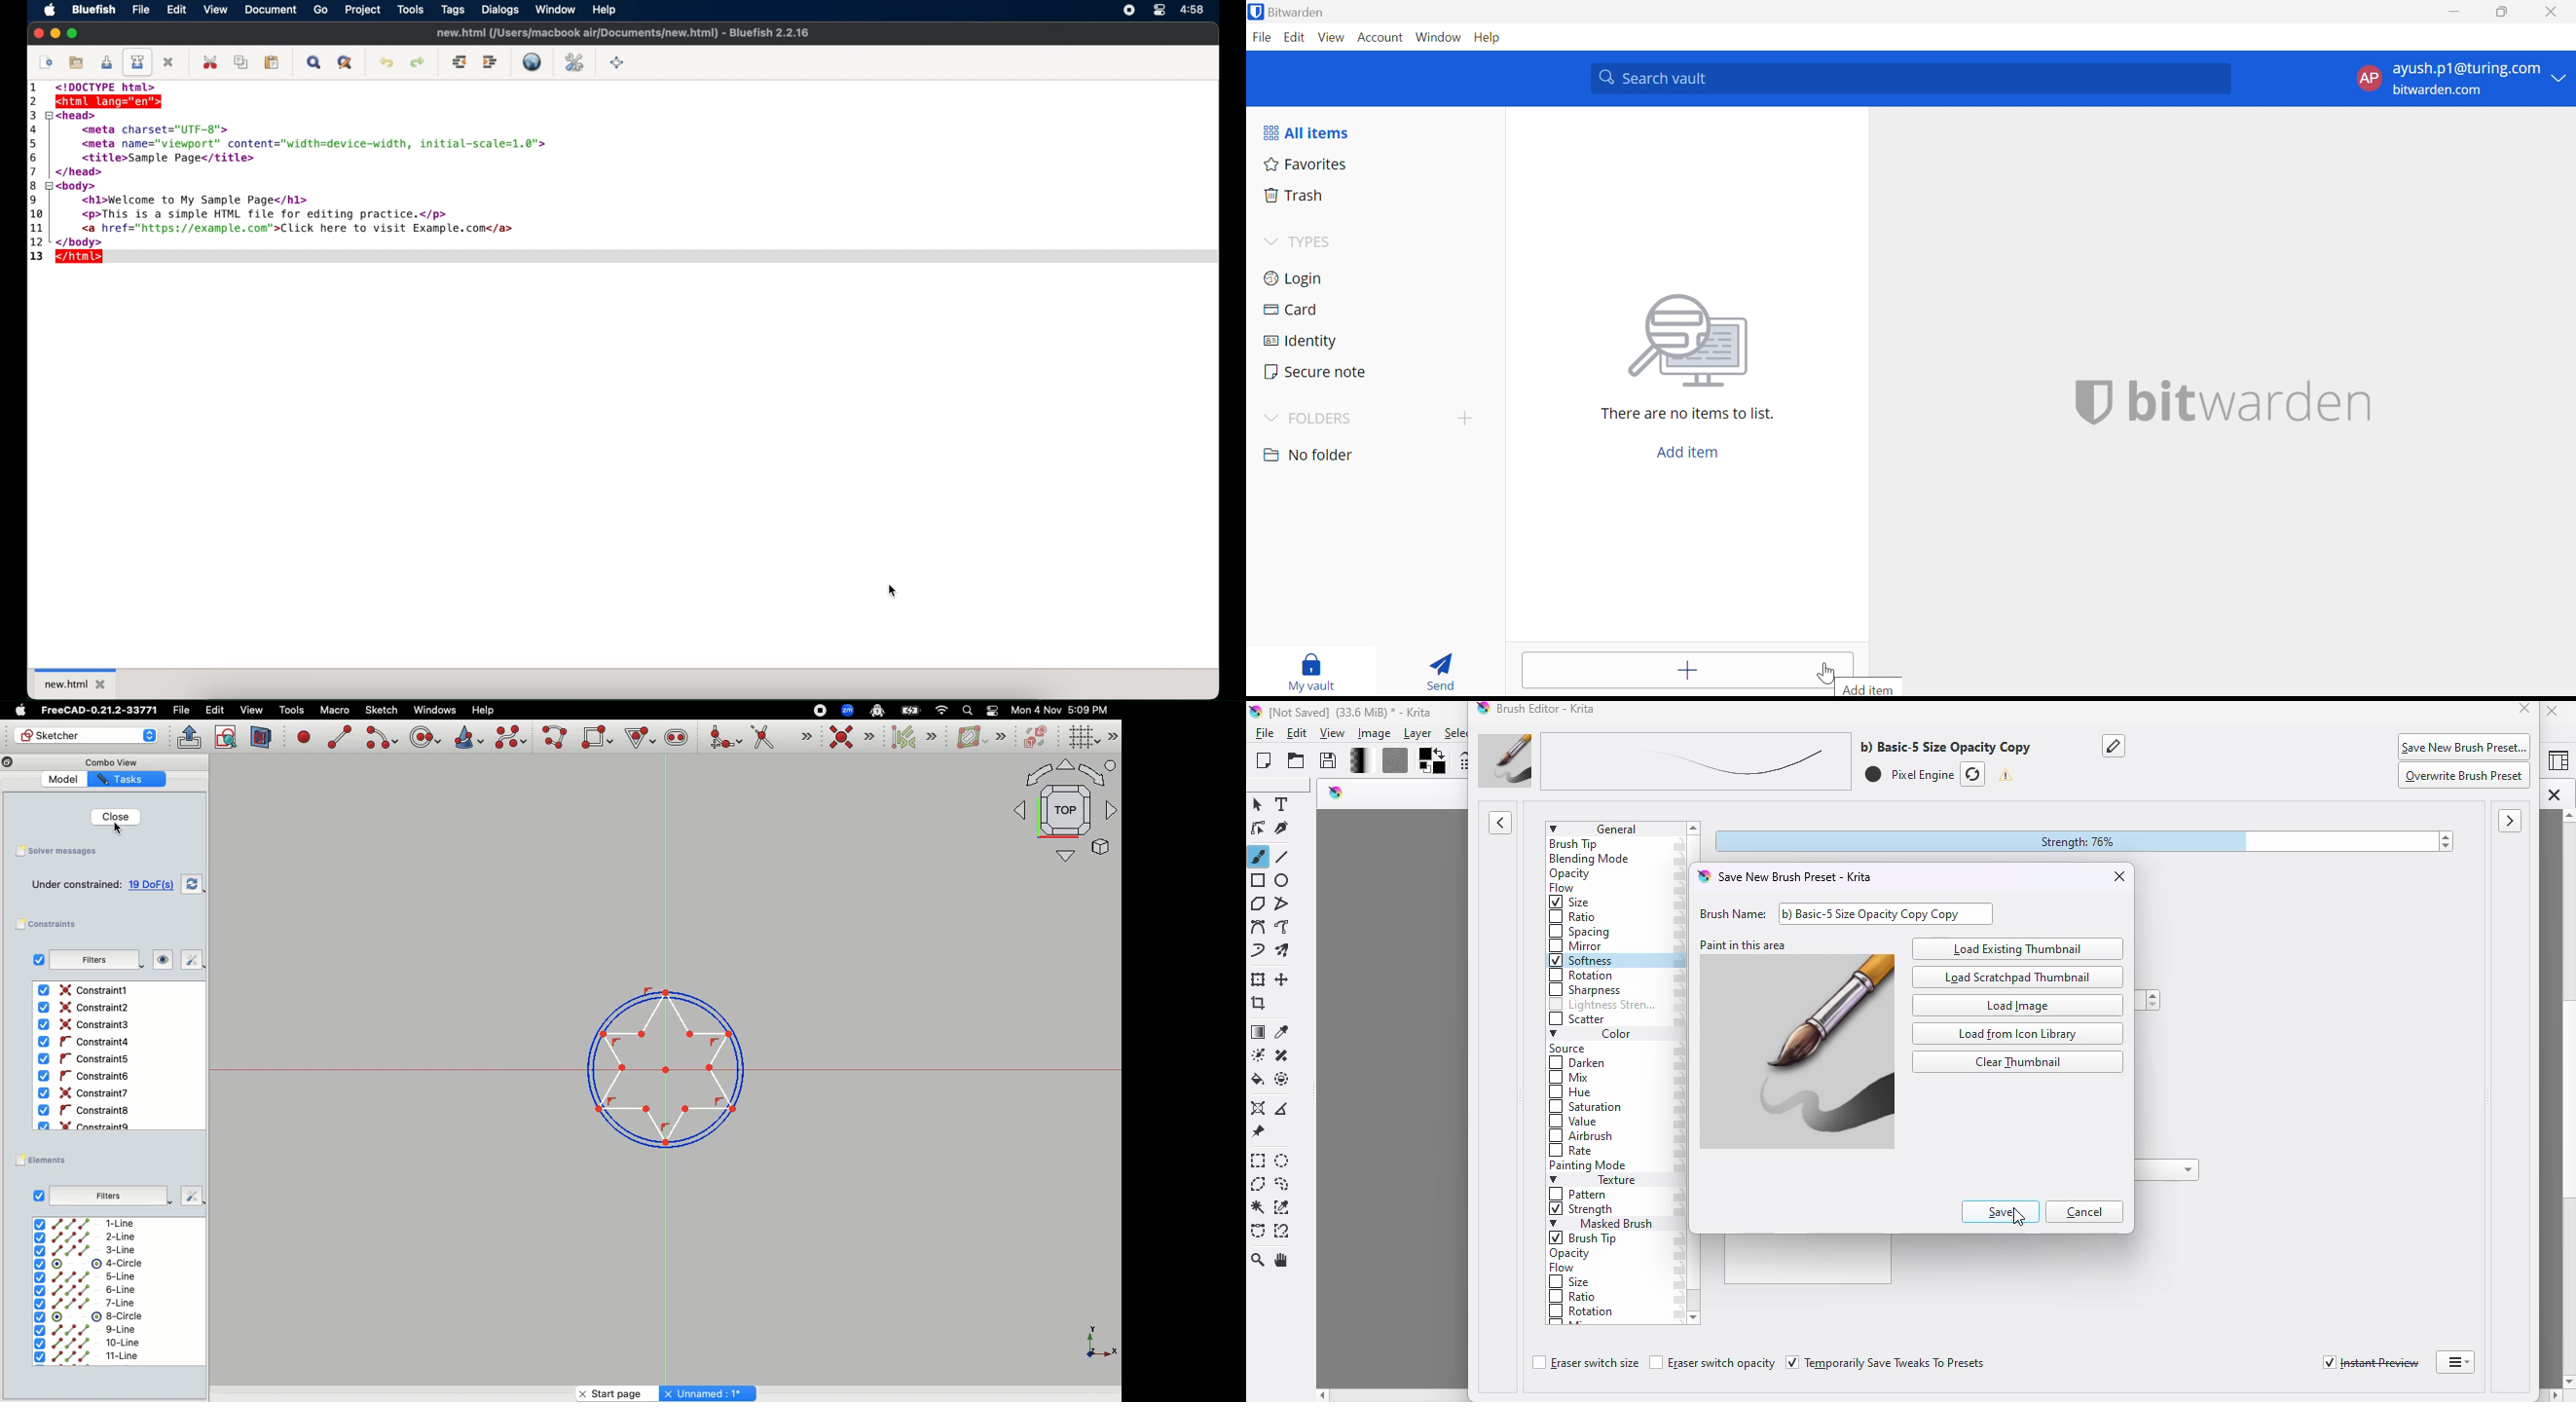  I want to click on 7, so click(36, 171).